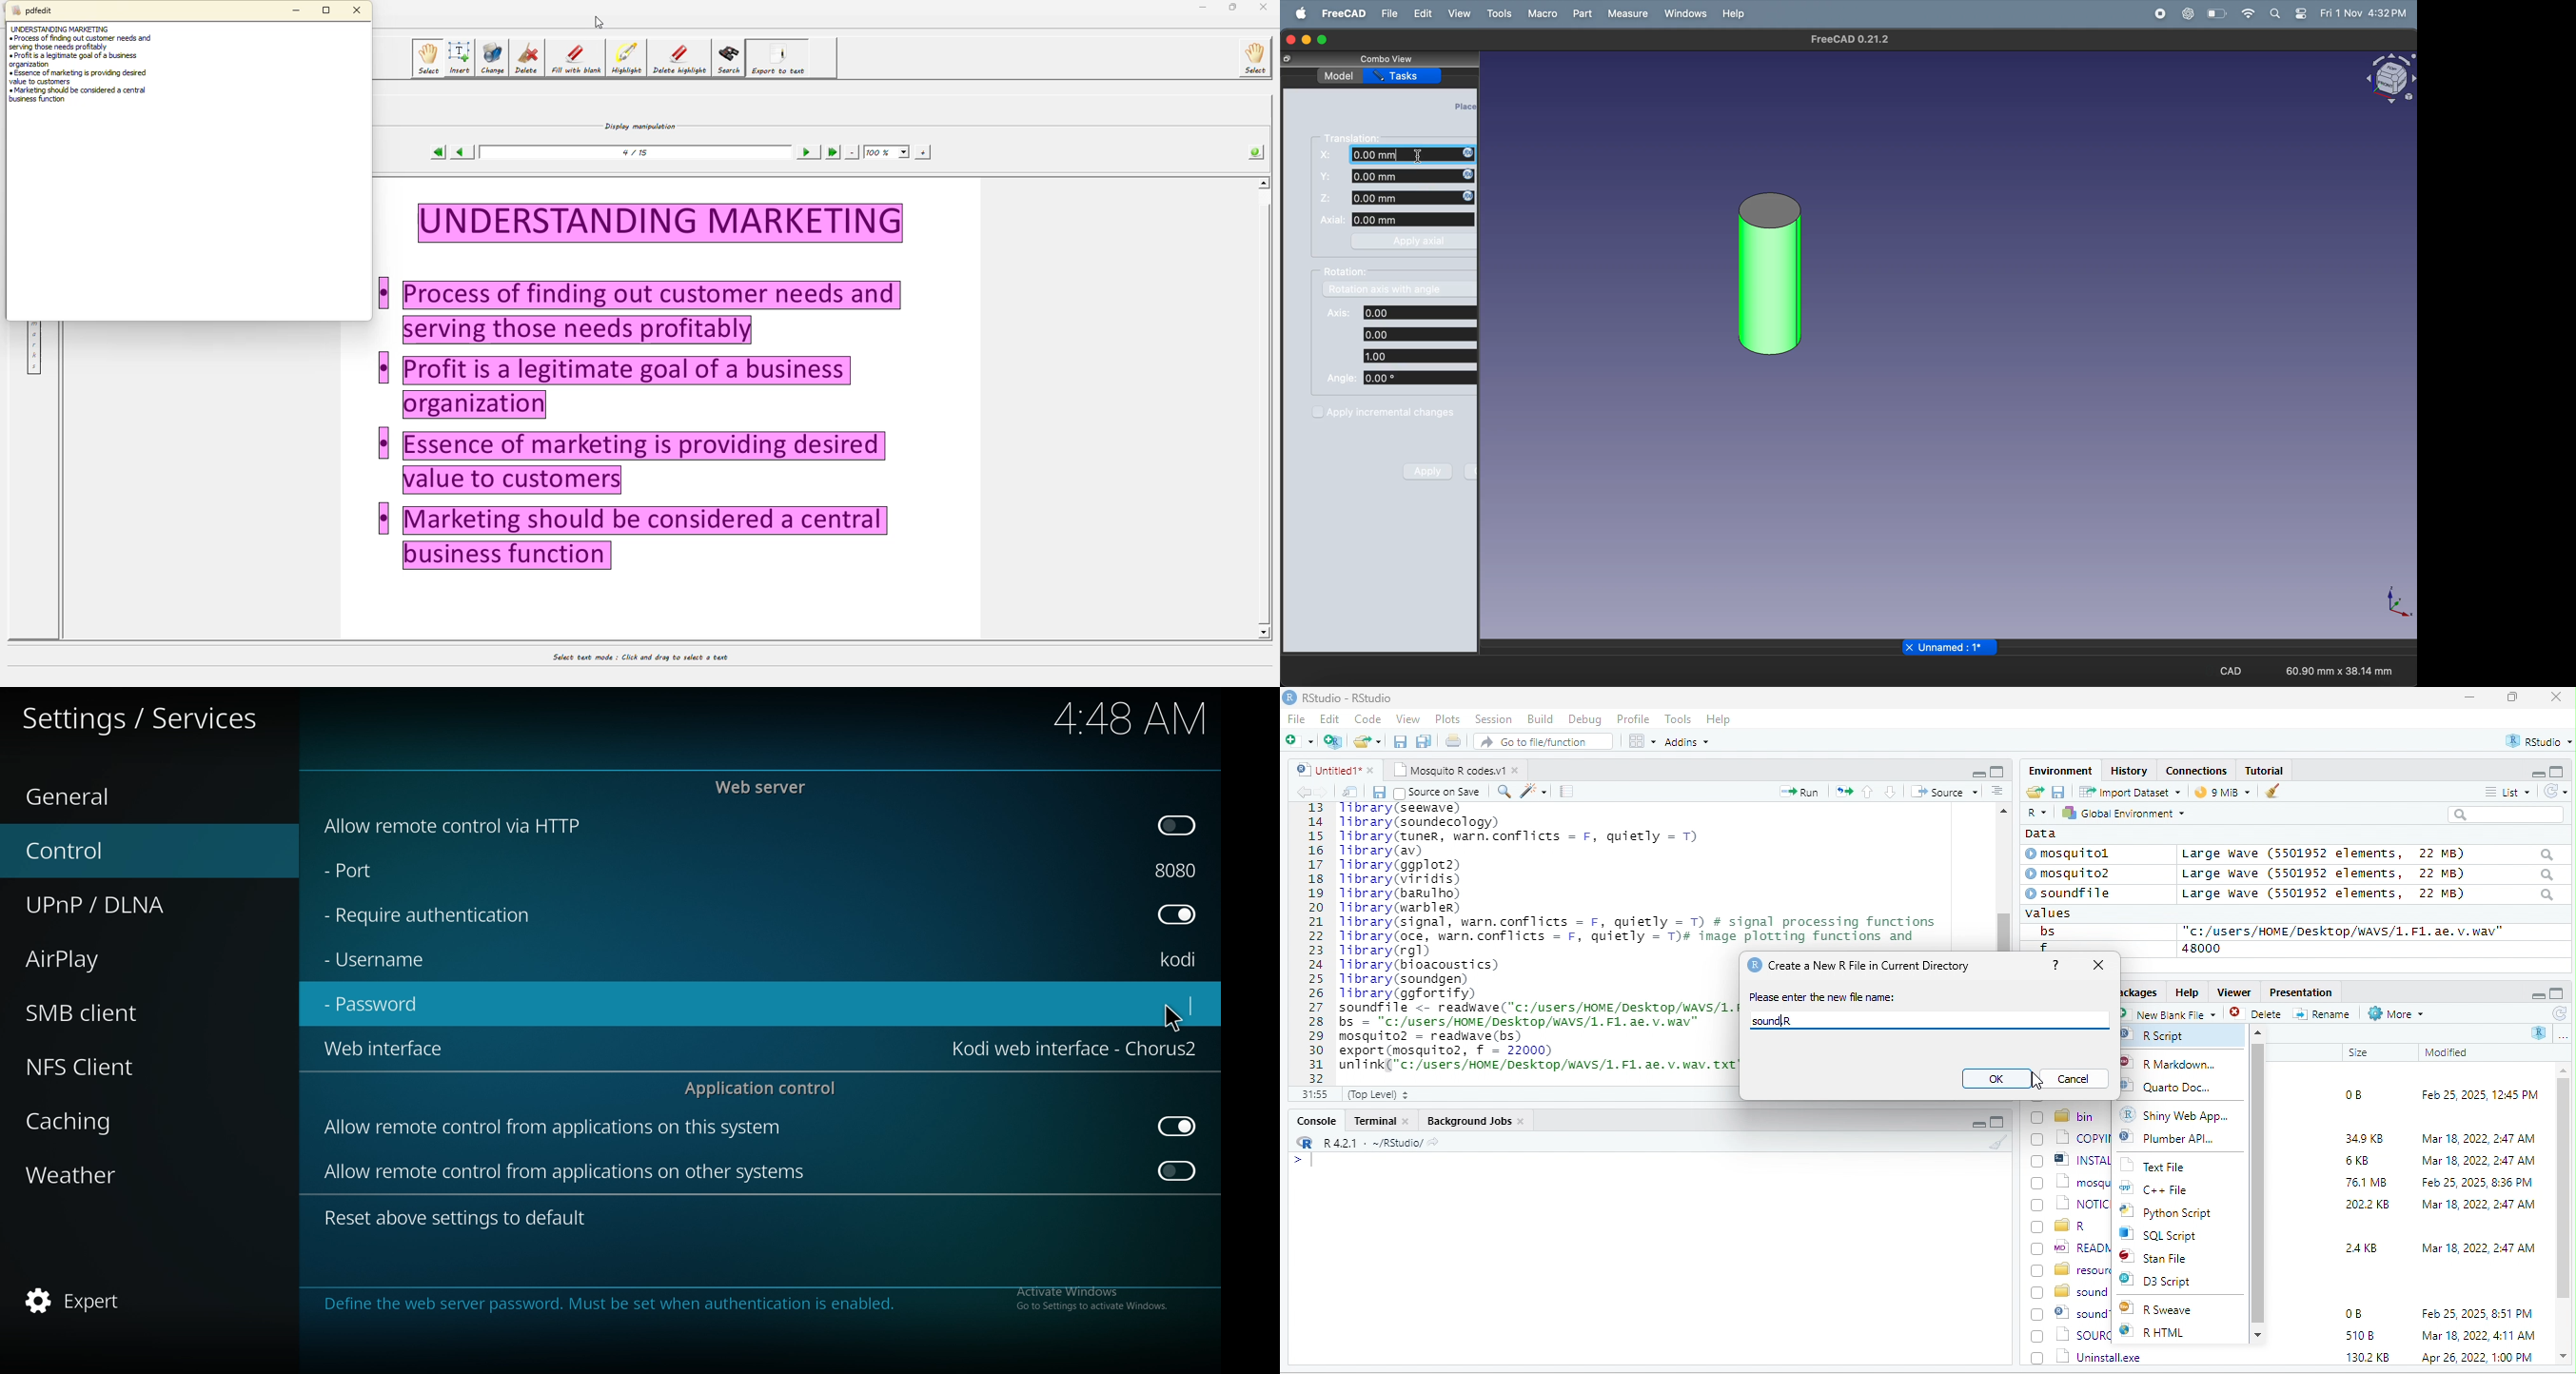  What do you see at coordinates (1359, 137) in the screenshot?
I see `translation` at bounding box center [1359, 137].